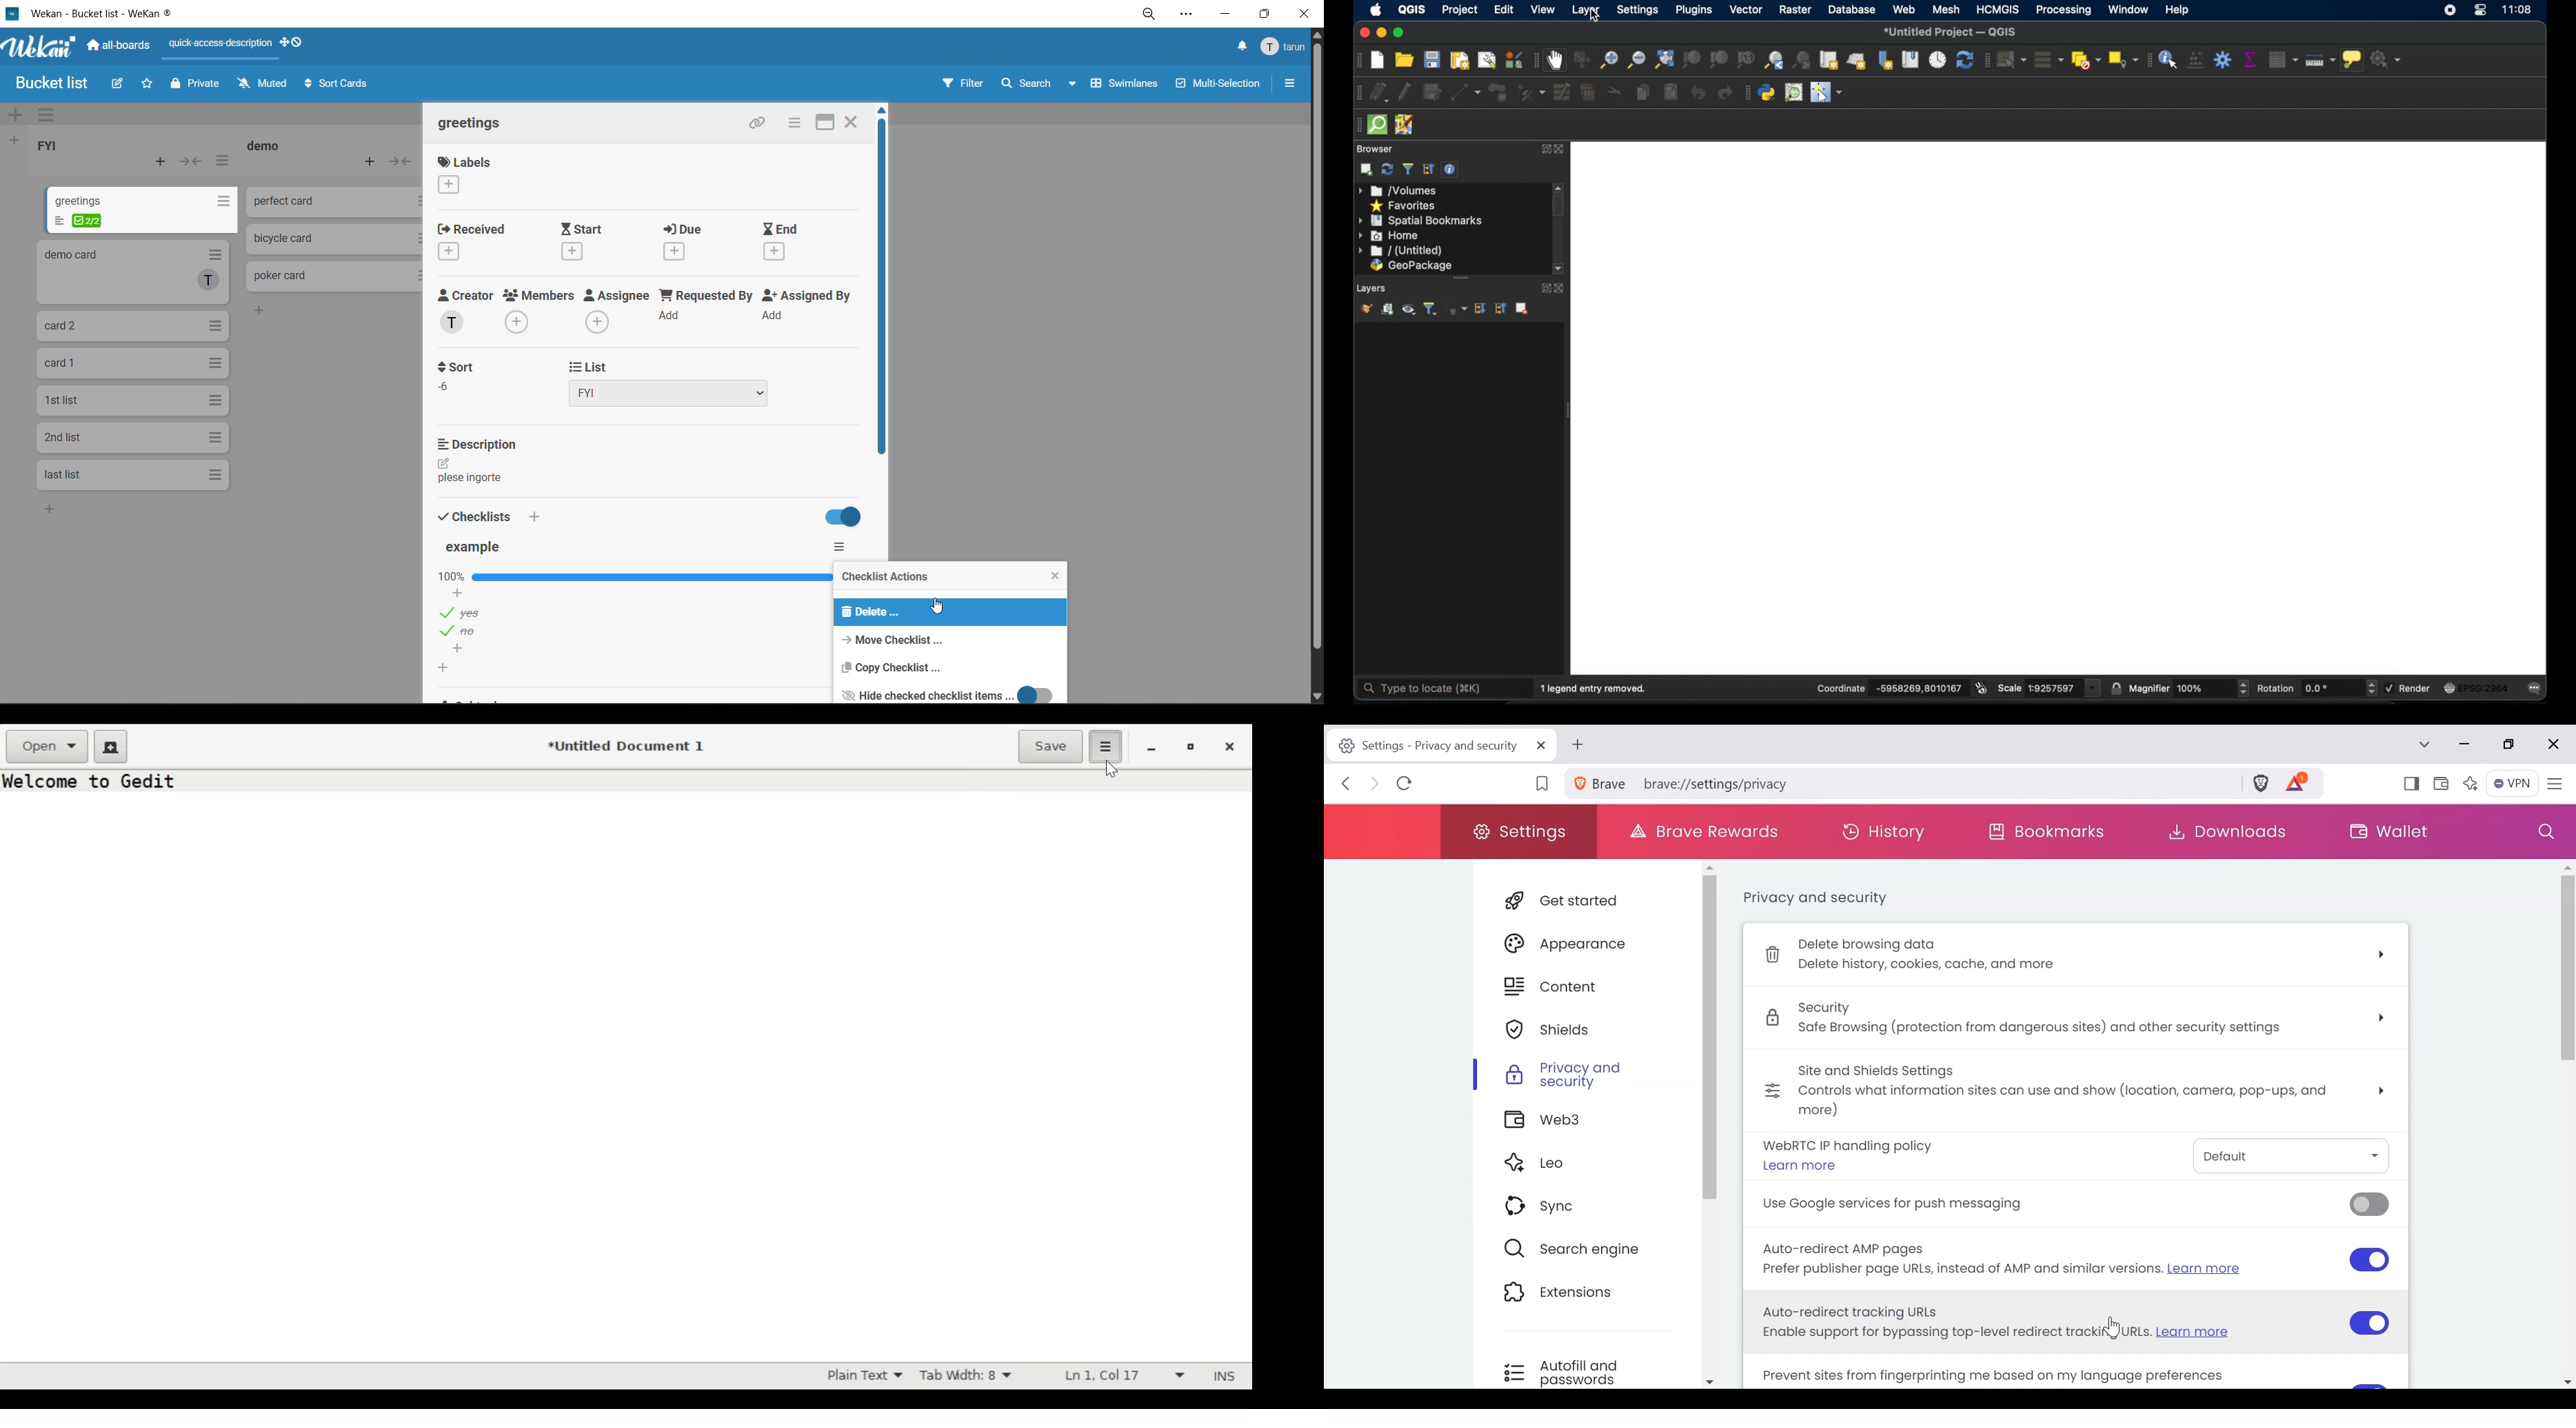 This screenshot has height=1428, width=2576. I want to click on copy link, so click(759, 124).